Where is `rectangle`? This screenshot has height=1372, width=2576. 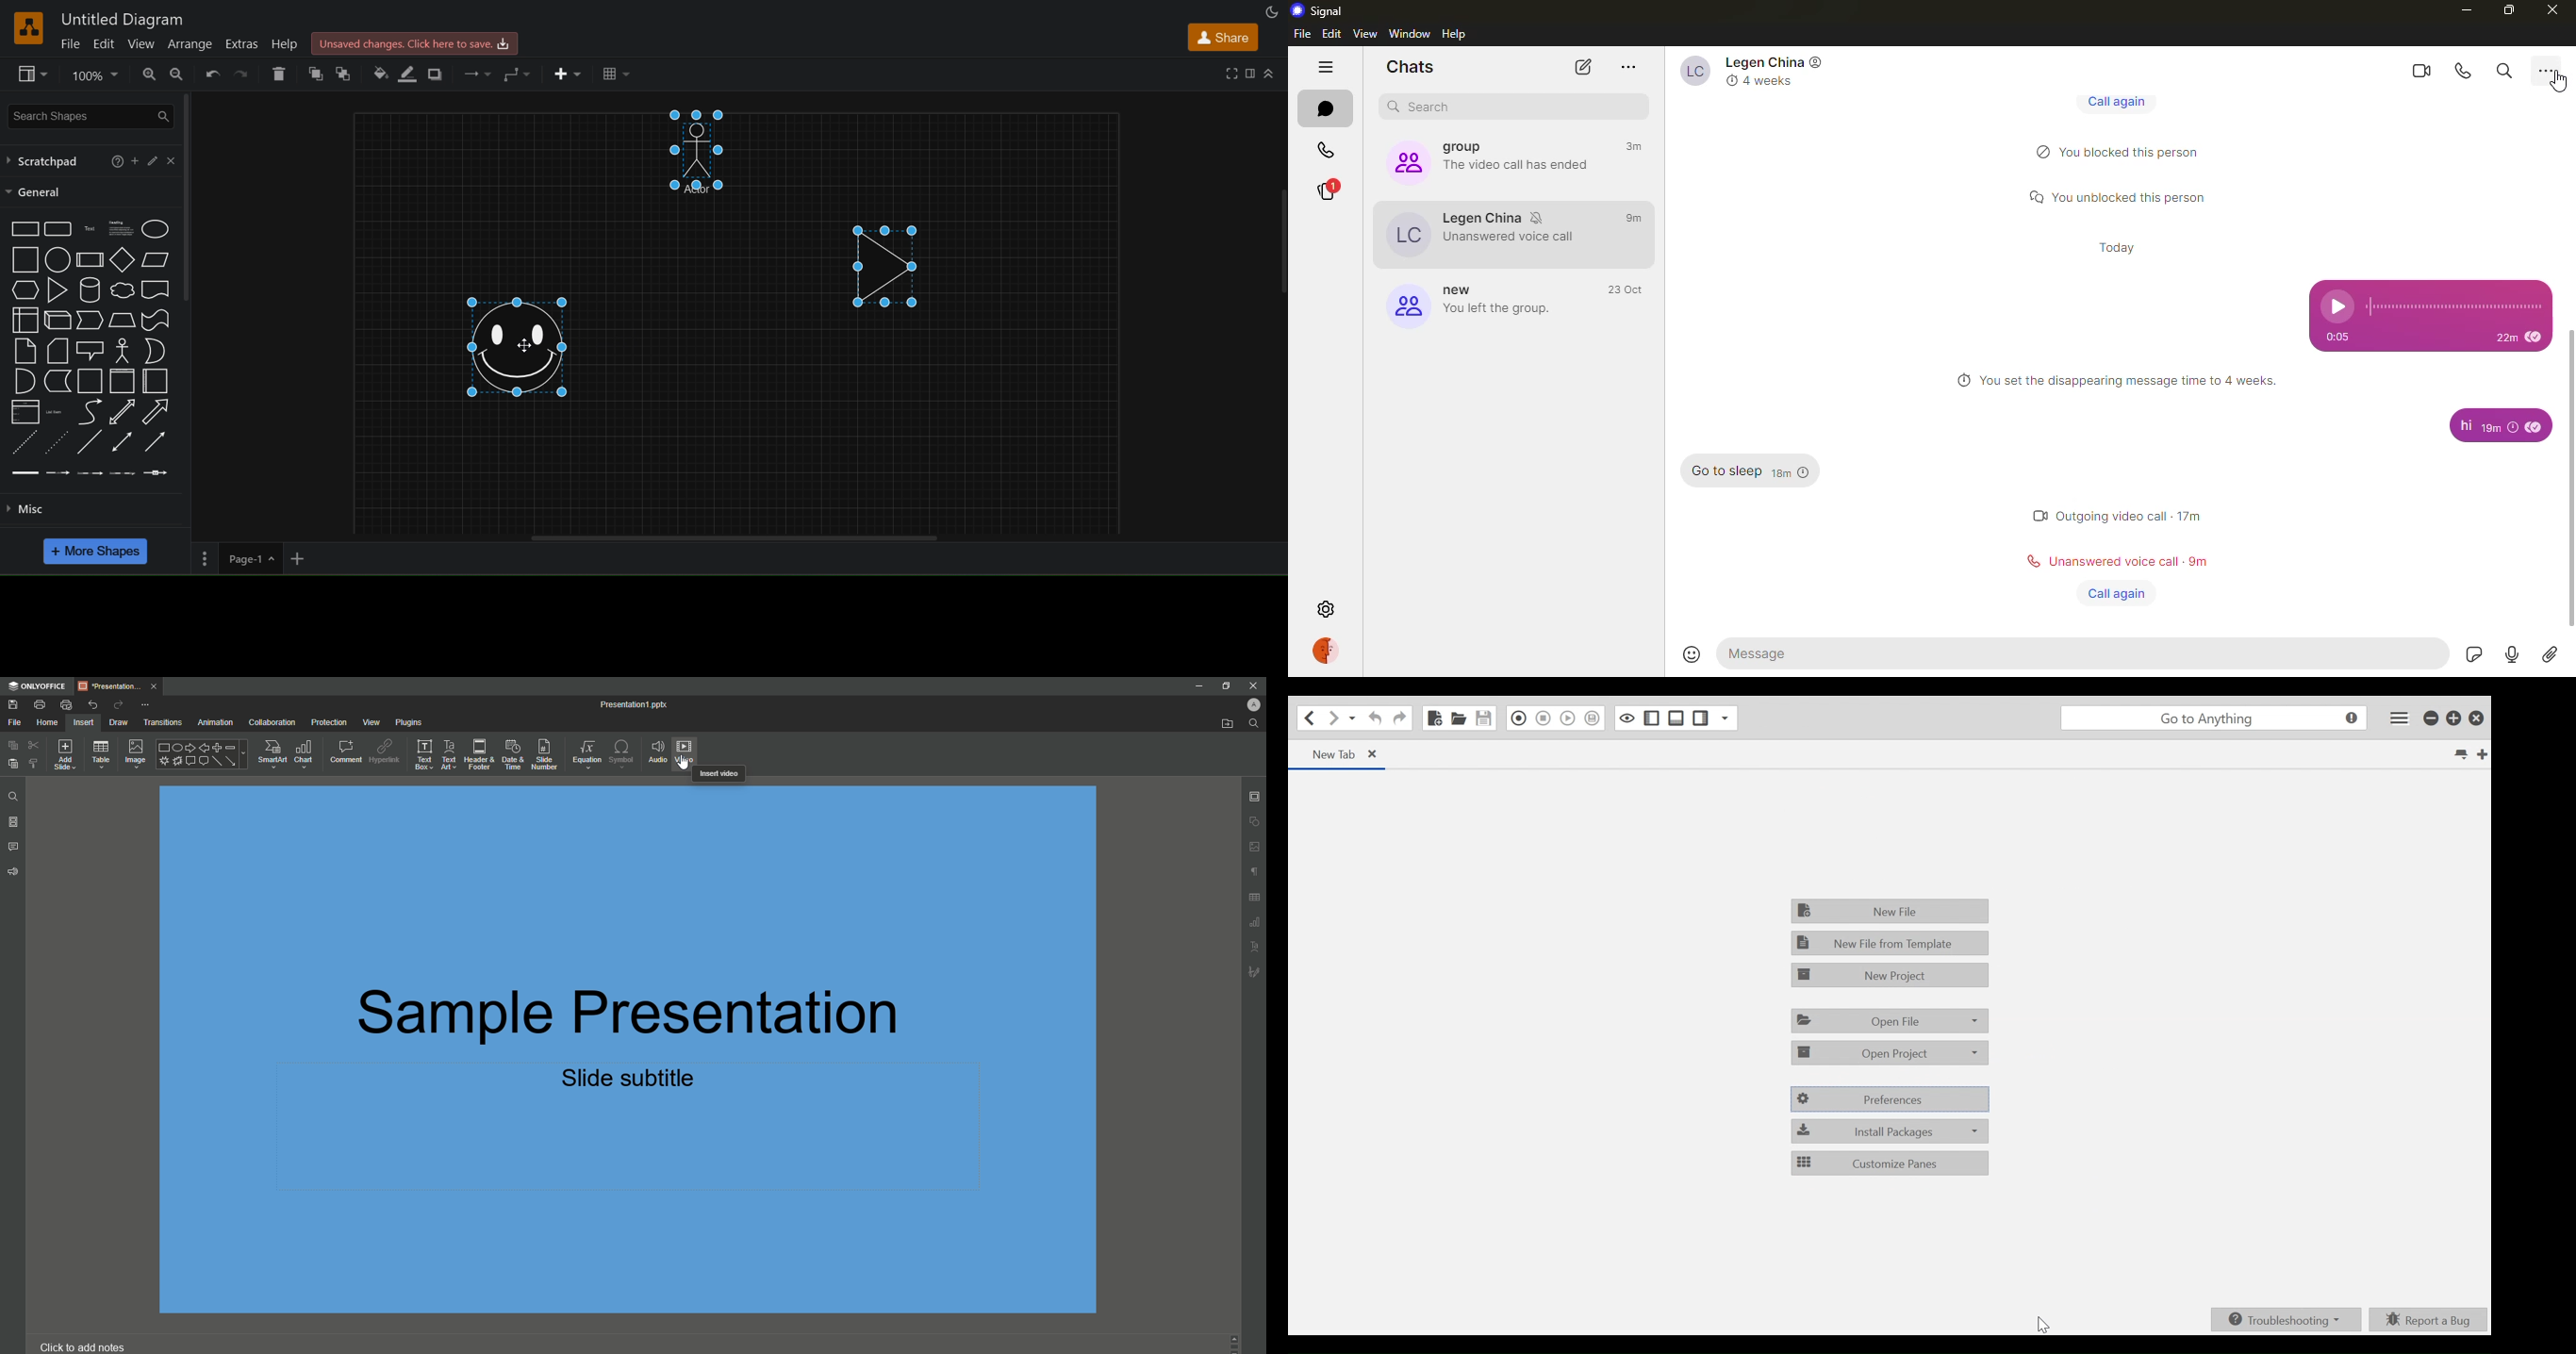
rectangle is located at coordinates (23, 230).